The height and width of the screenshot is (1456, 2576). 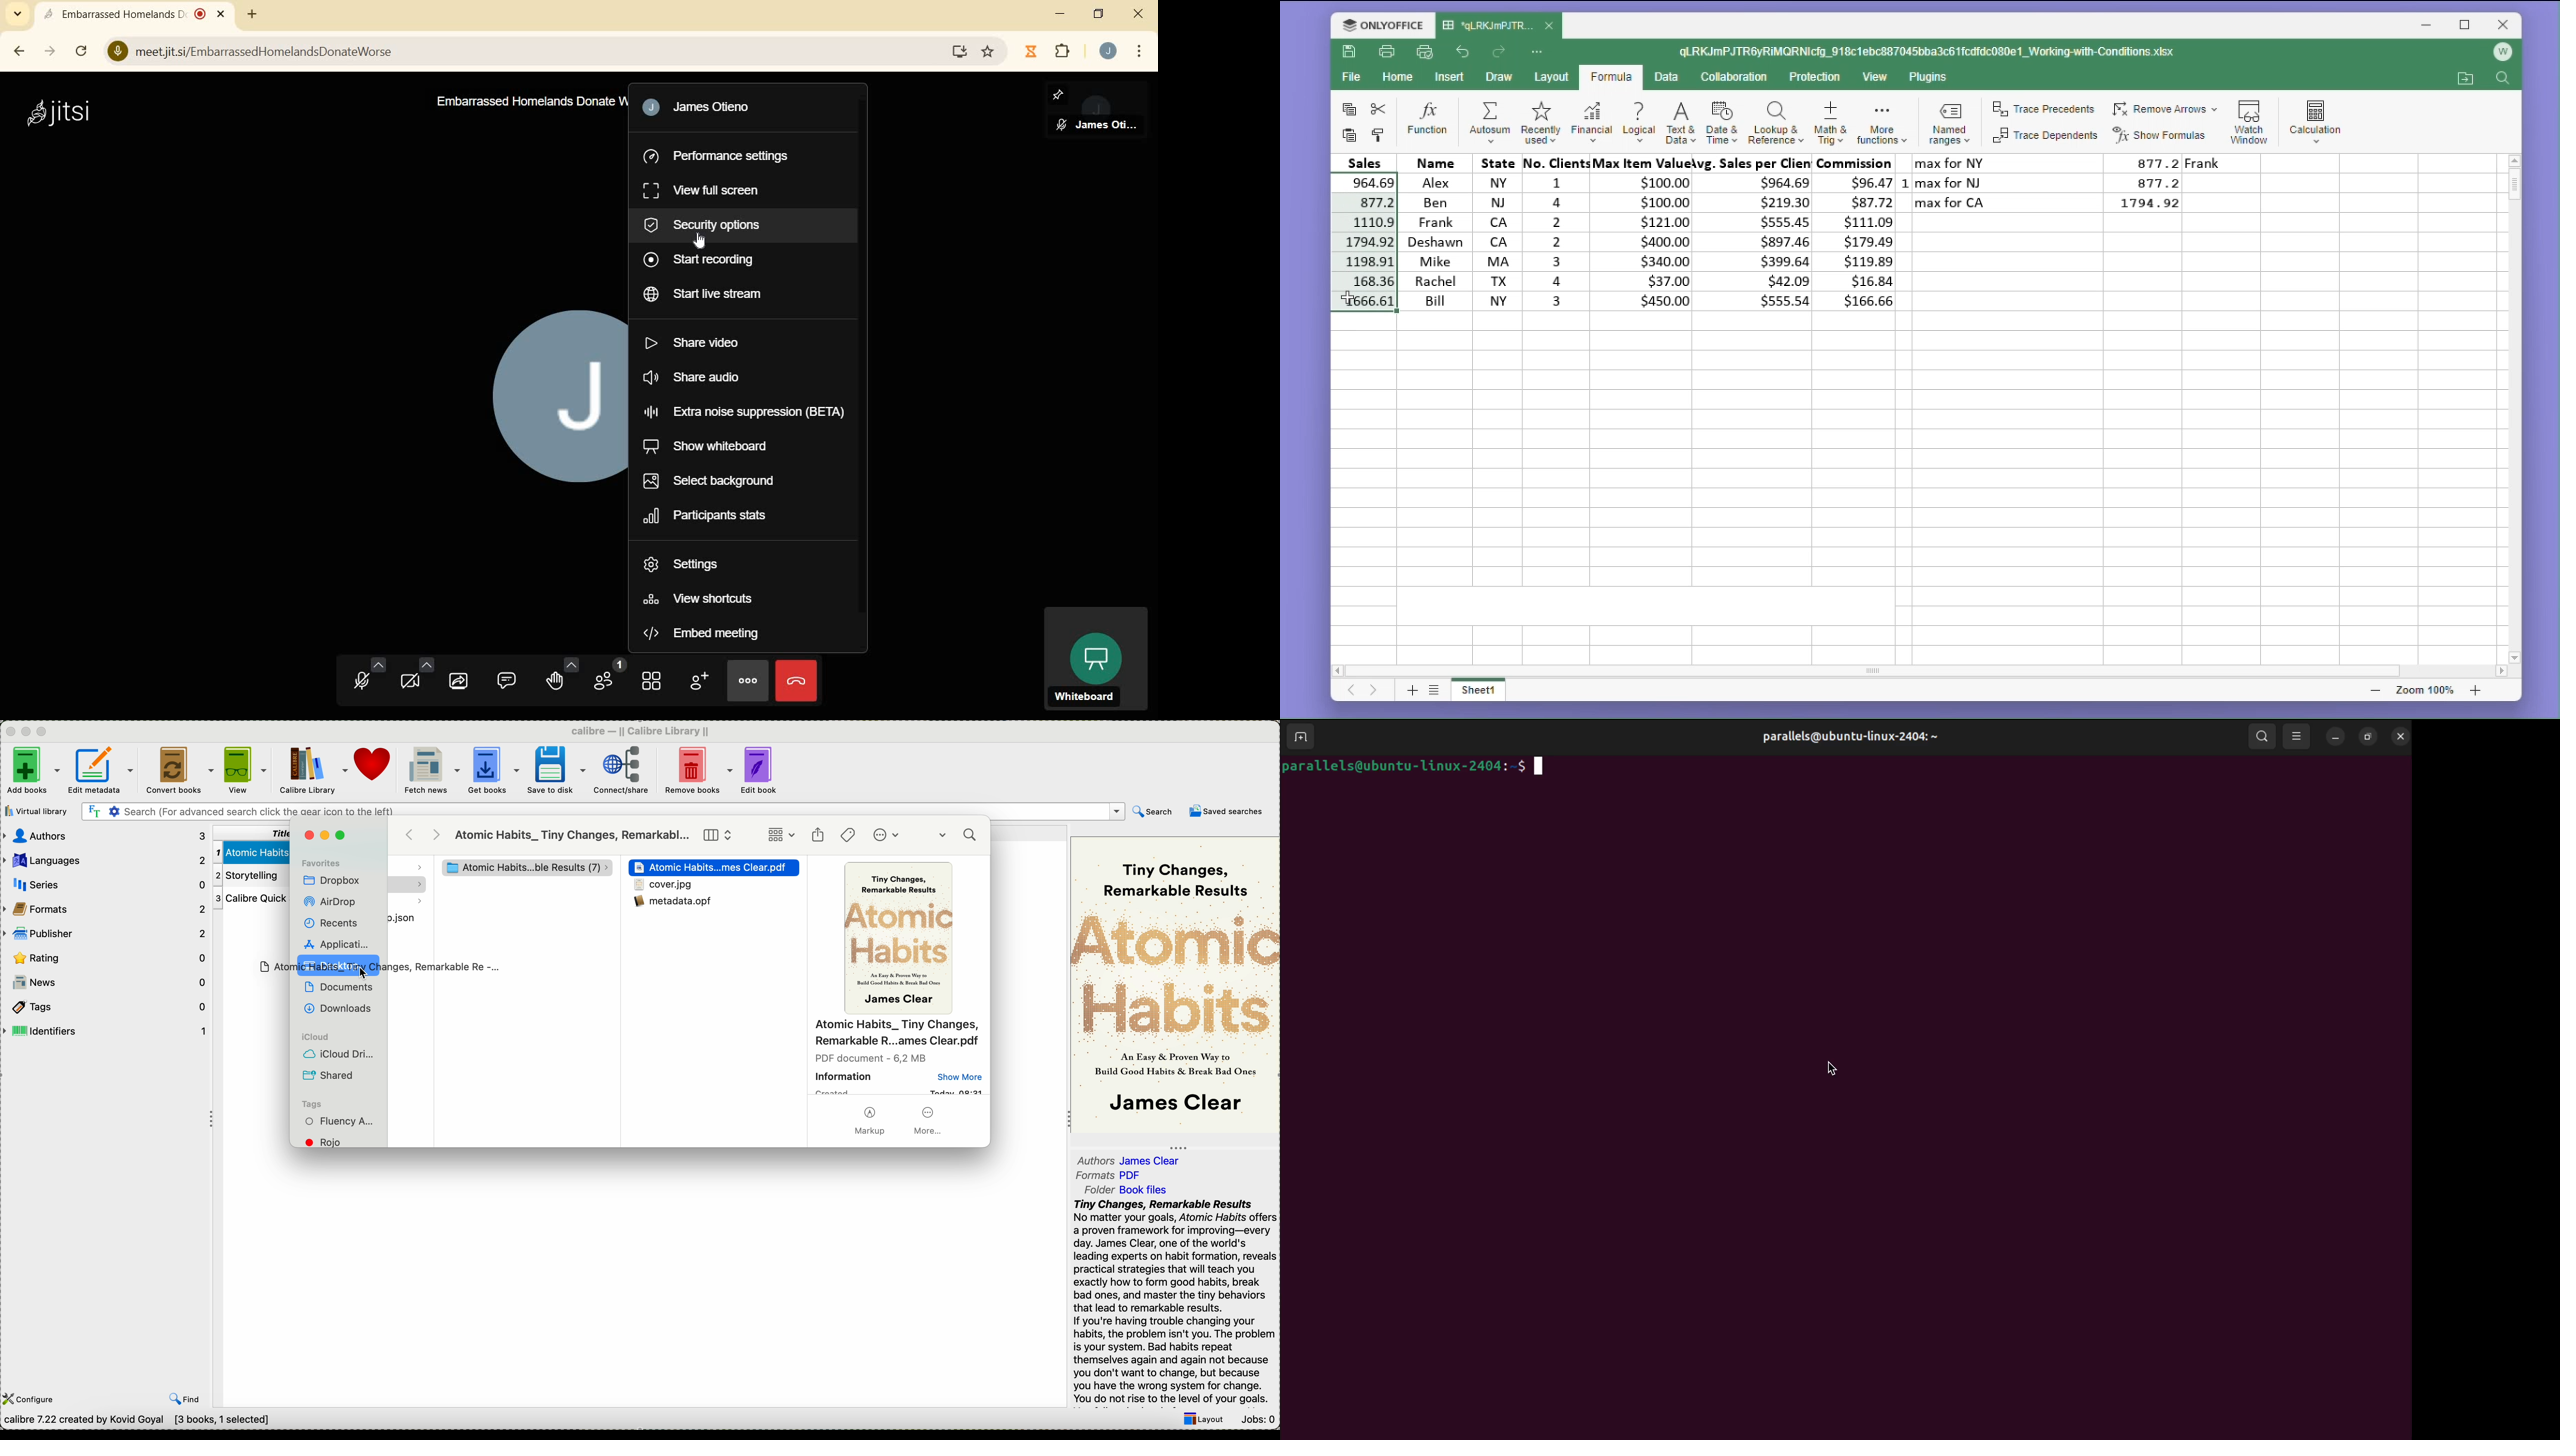 I want to click on close window, so click(x=308, y=835).